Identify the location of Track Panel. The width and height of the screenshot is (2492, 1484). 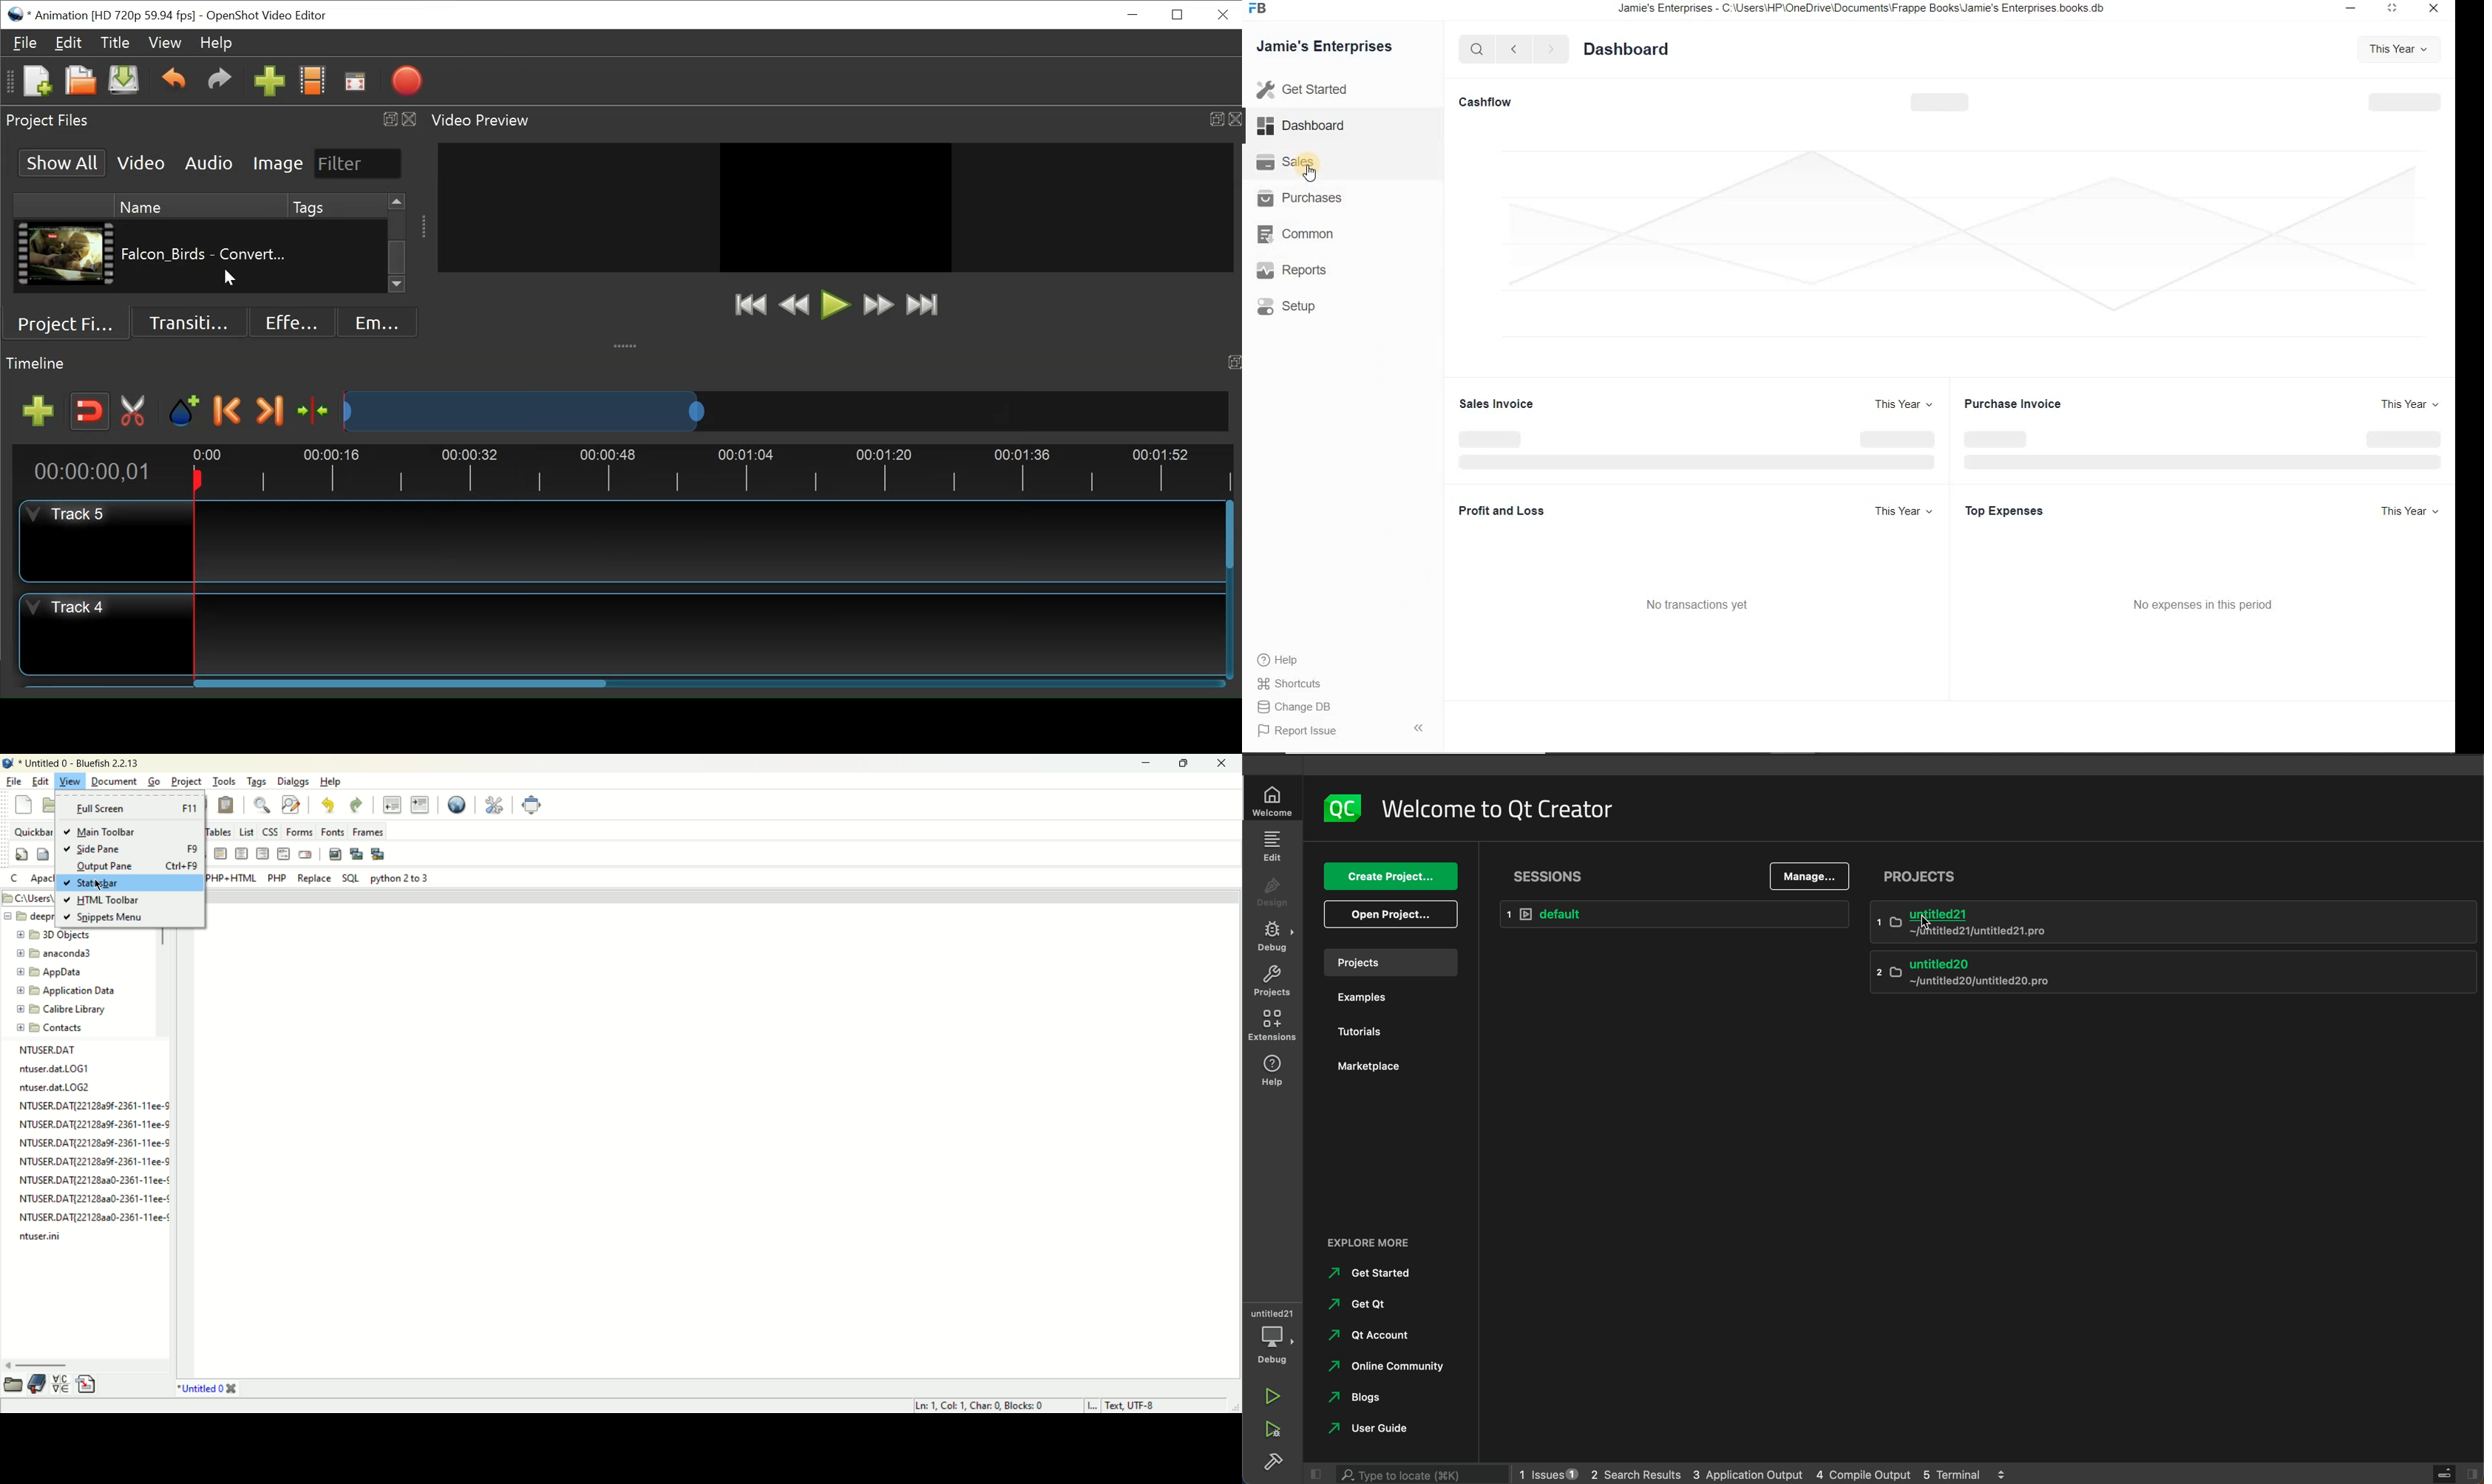
(705, 541).